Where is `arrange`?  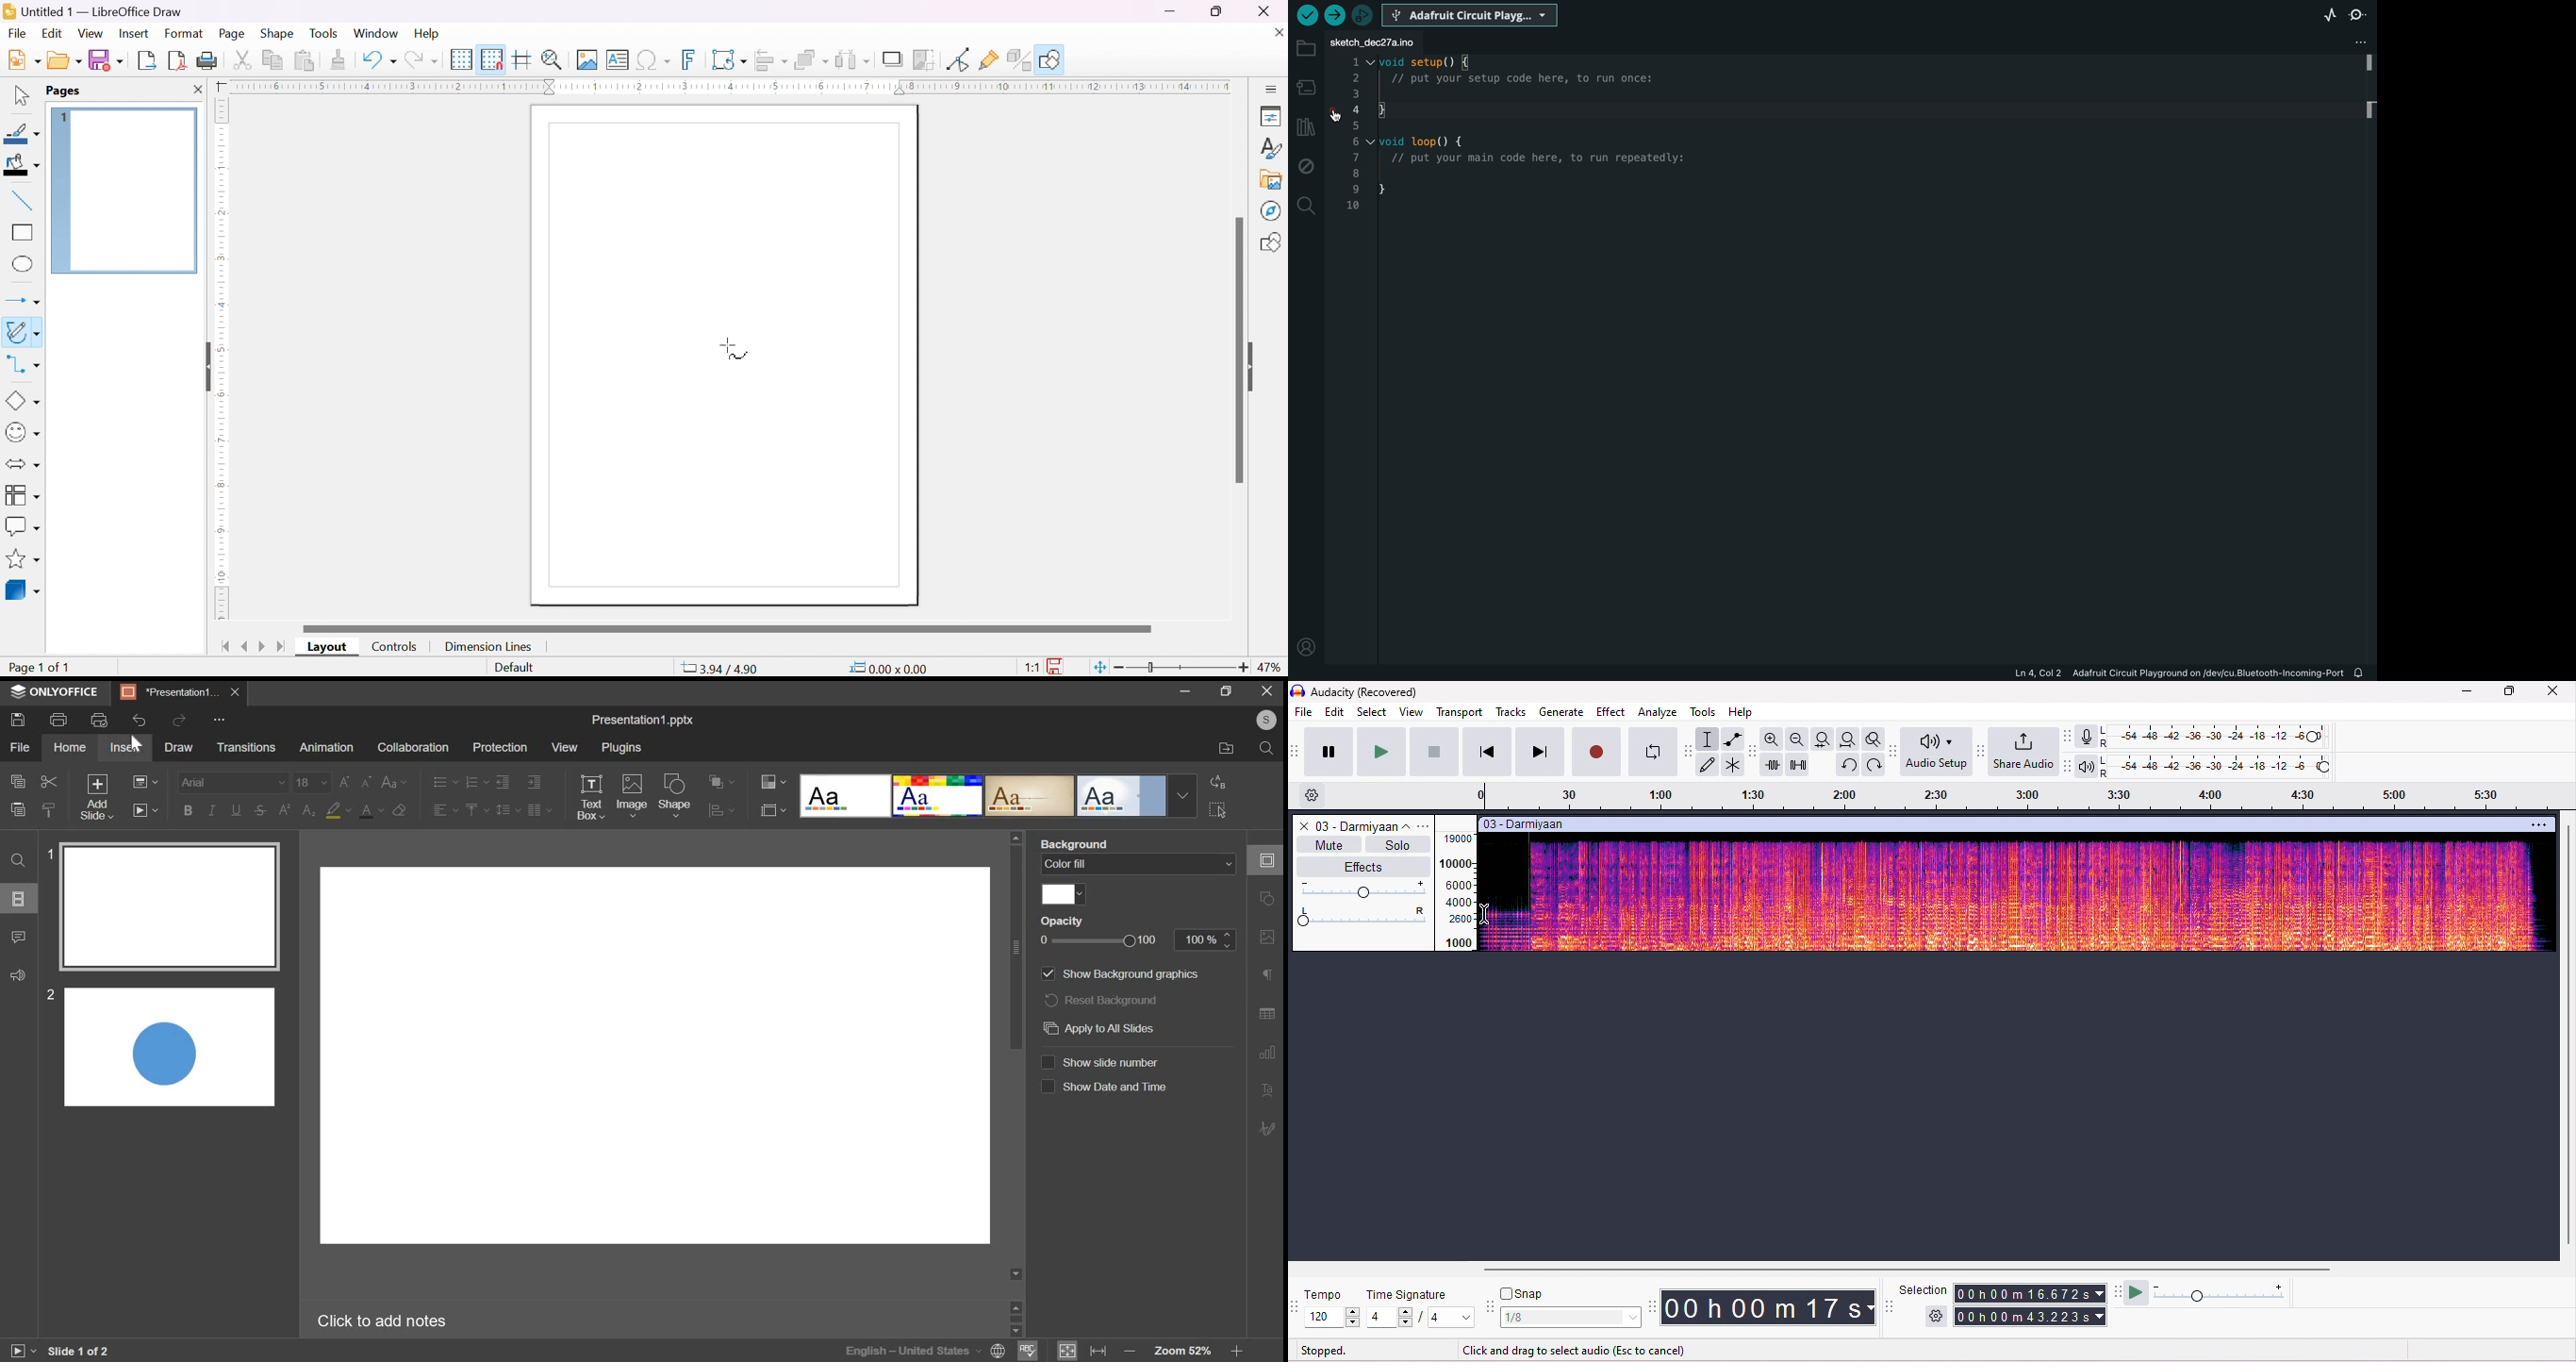
arrange is located at coordinates (812, 60).